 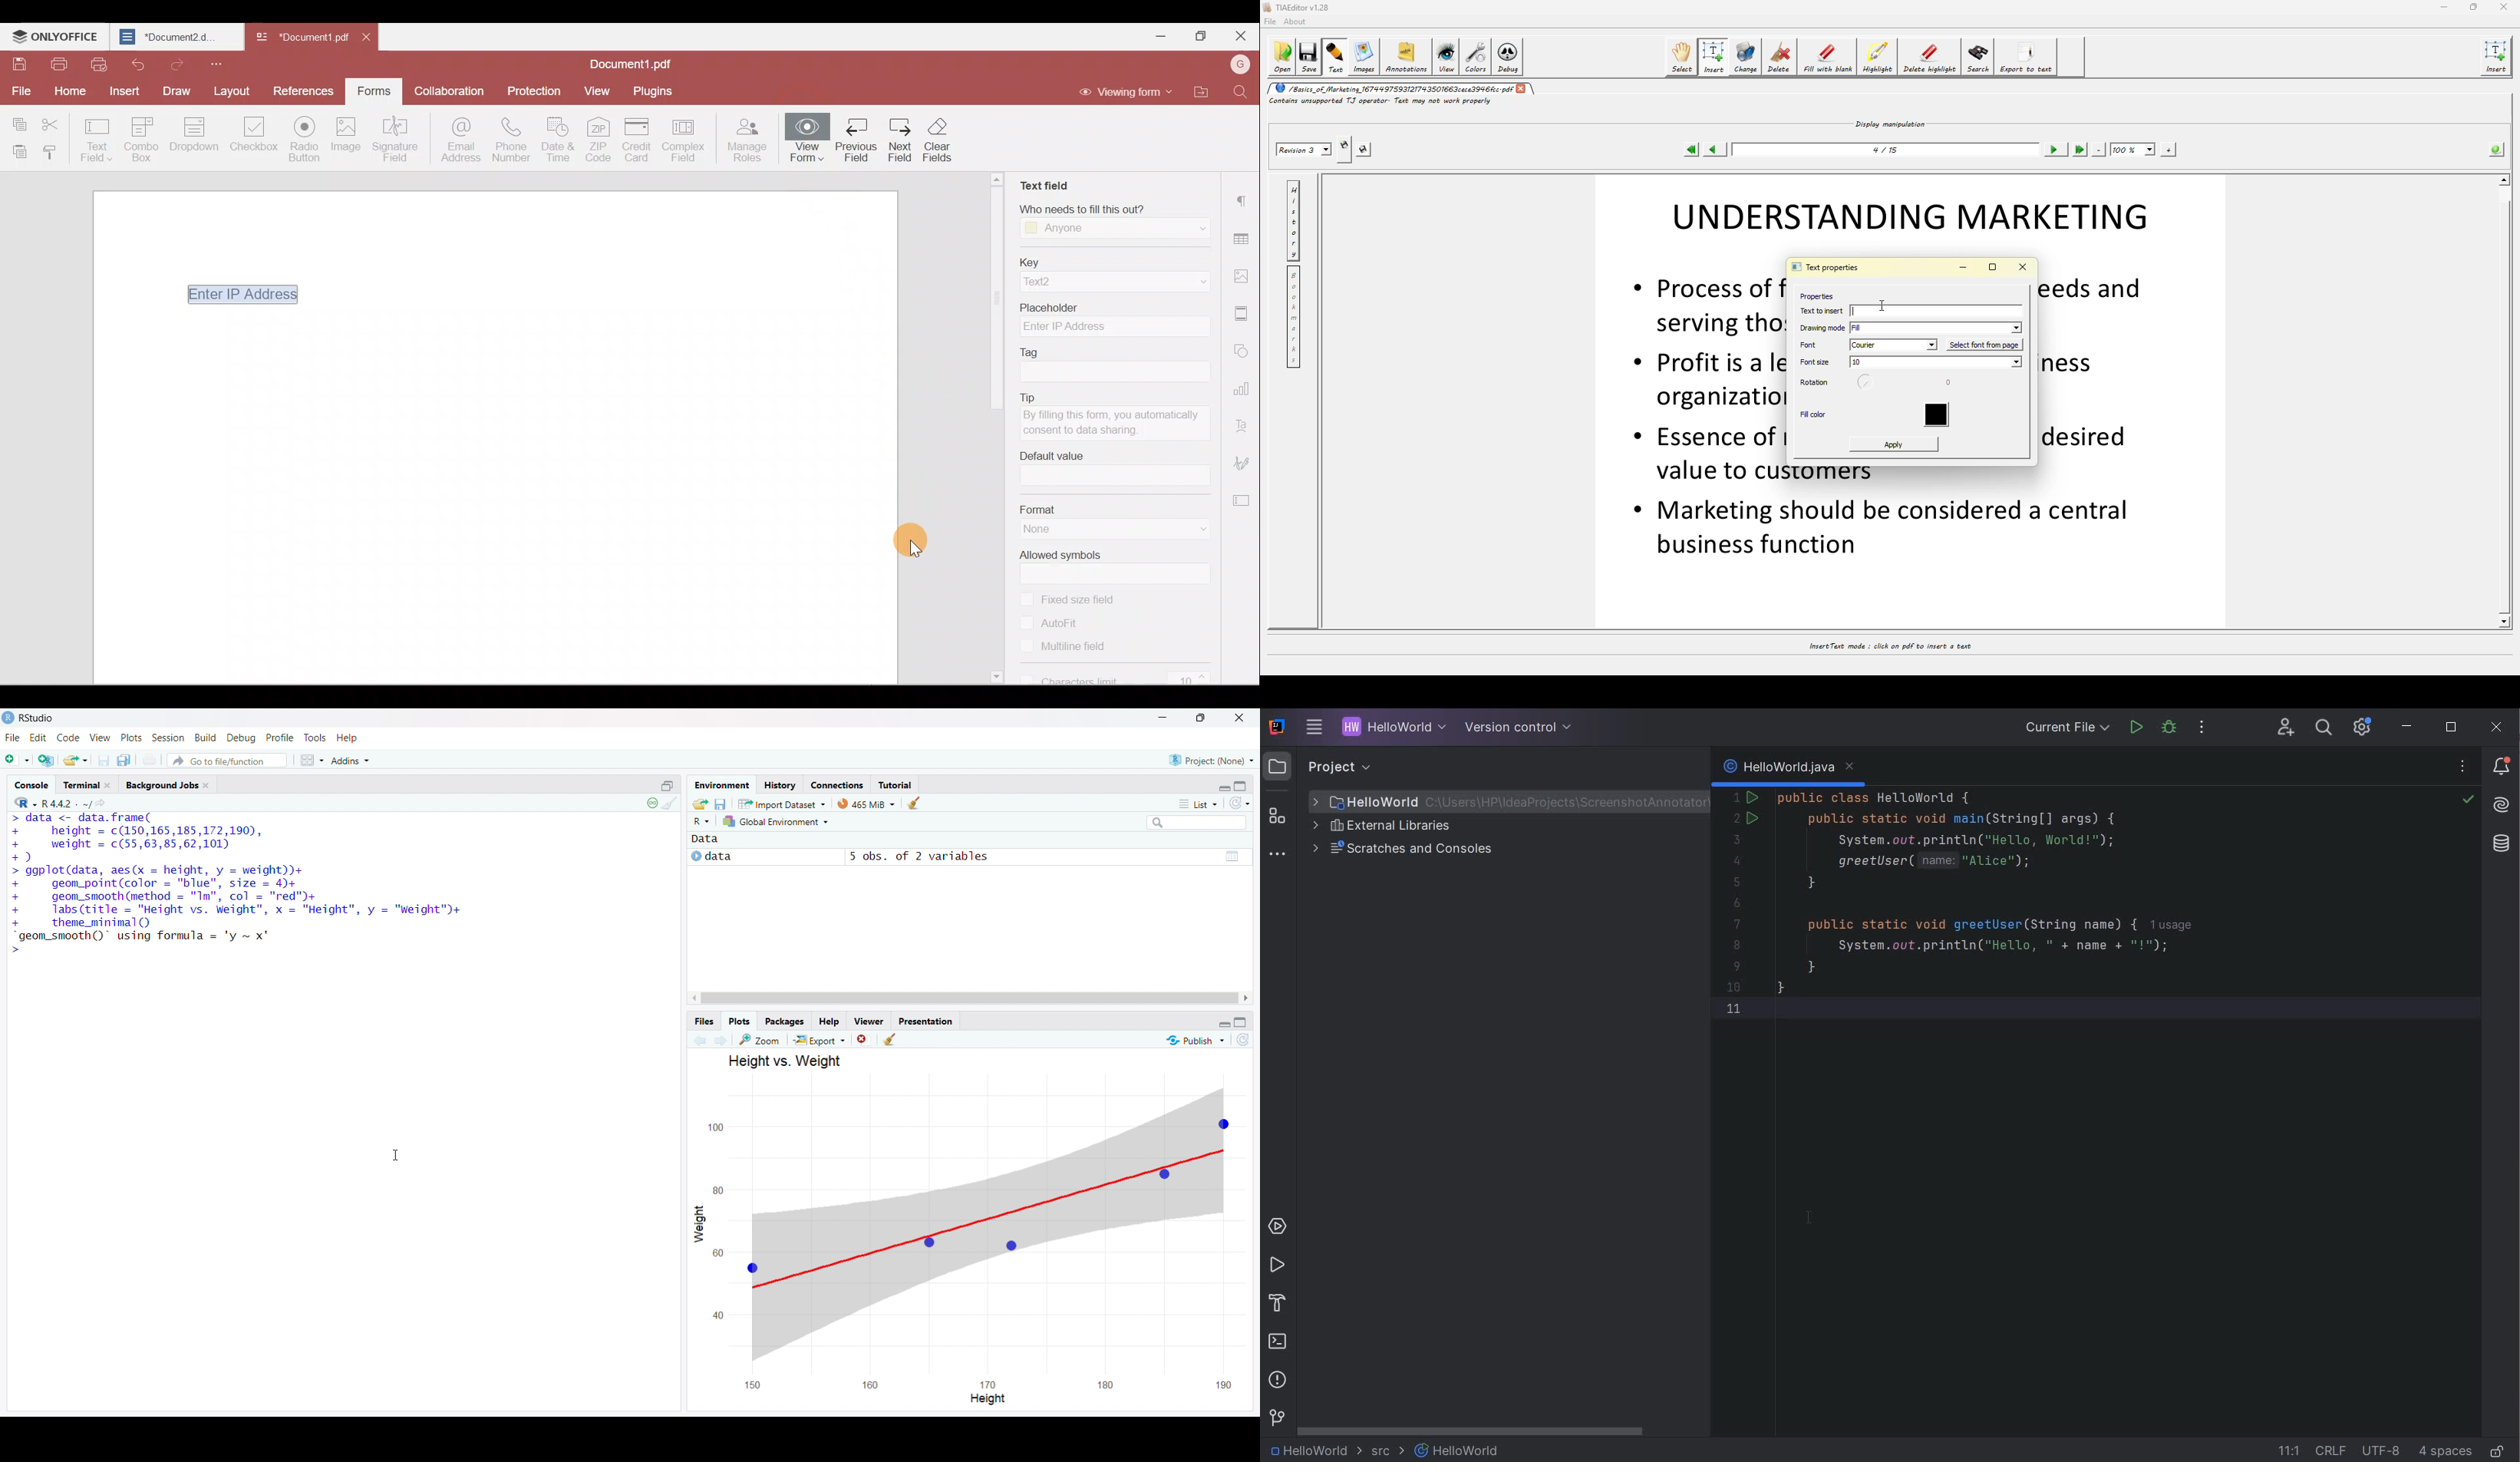 I want to click on data 5obs. of 2 variables, so click(x=968, y=858).